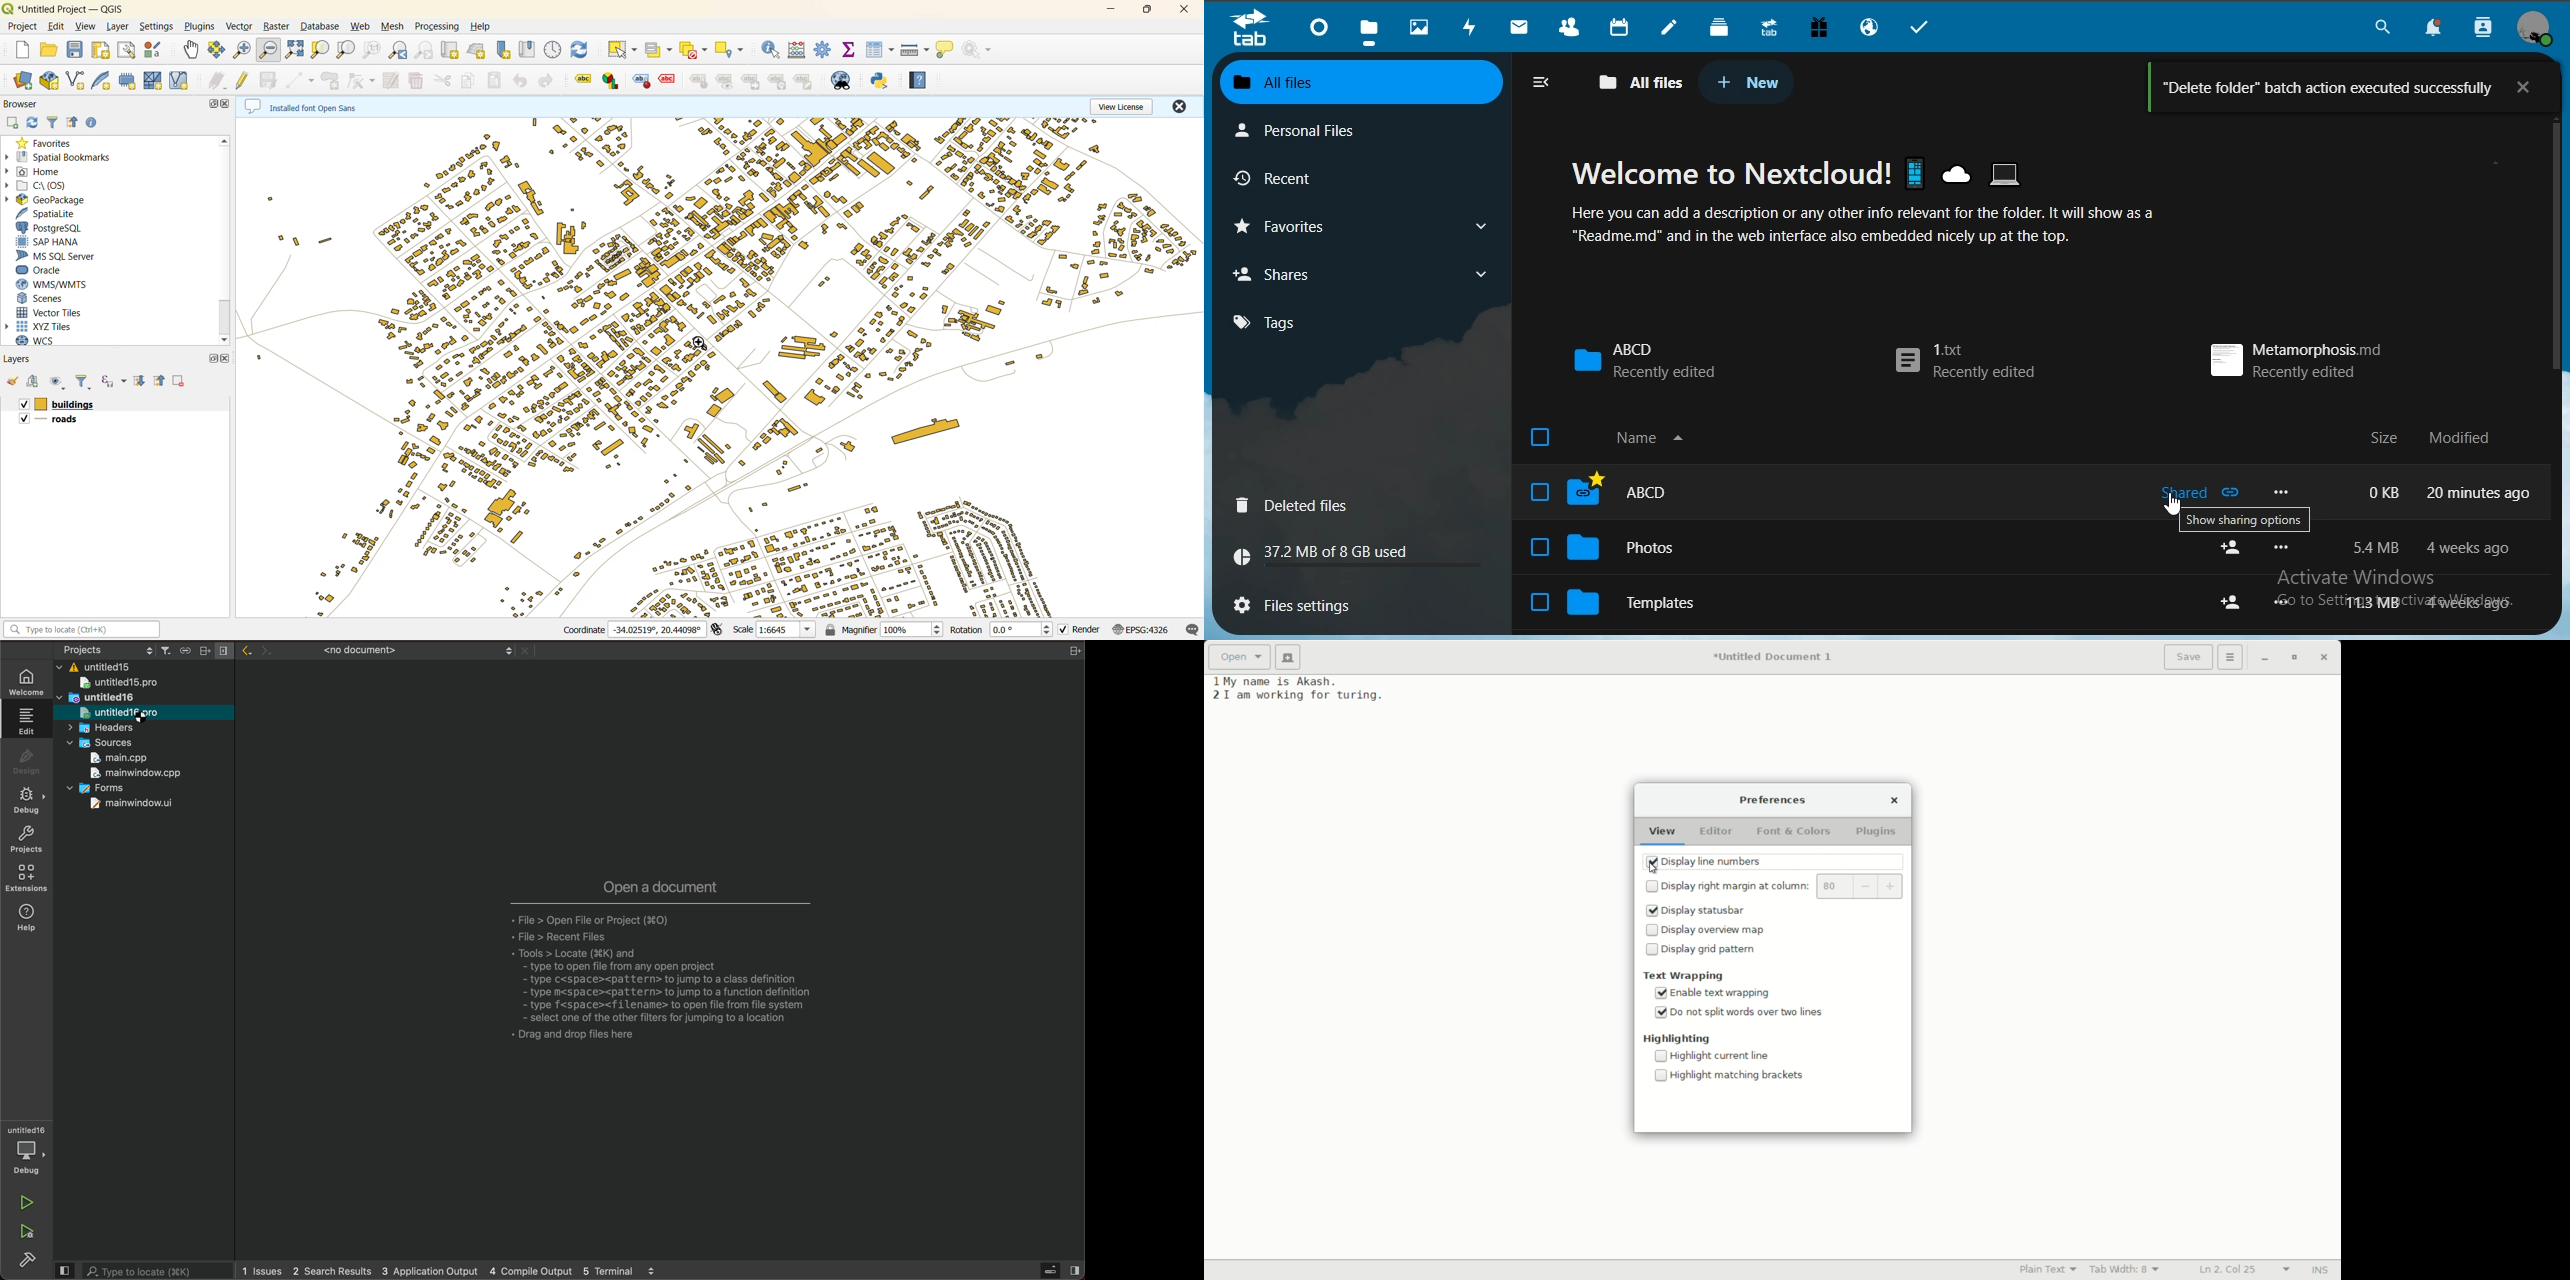  I want to click on ABCD, so click(1694, 495).